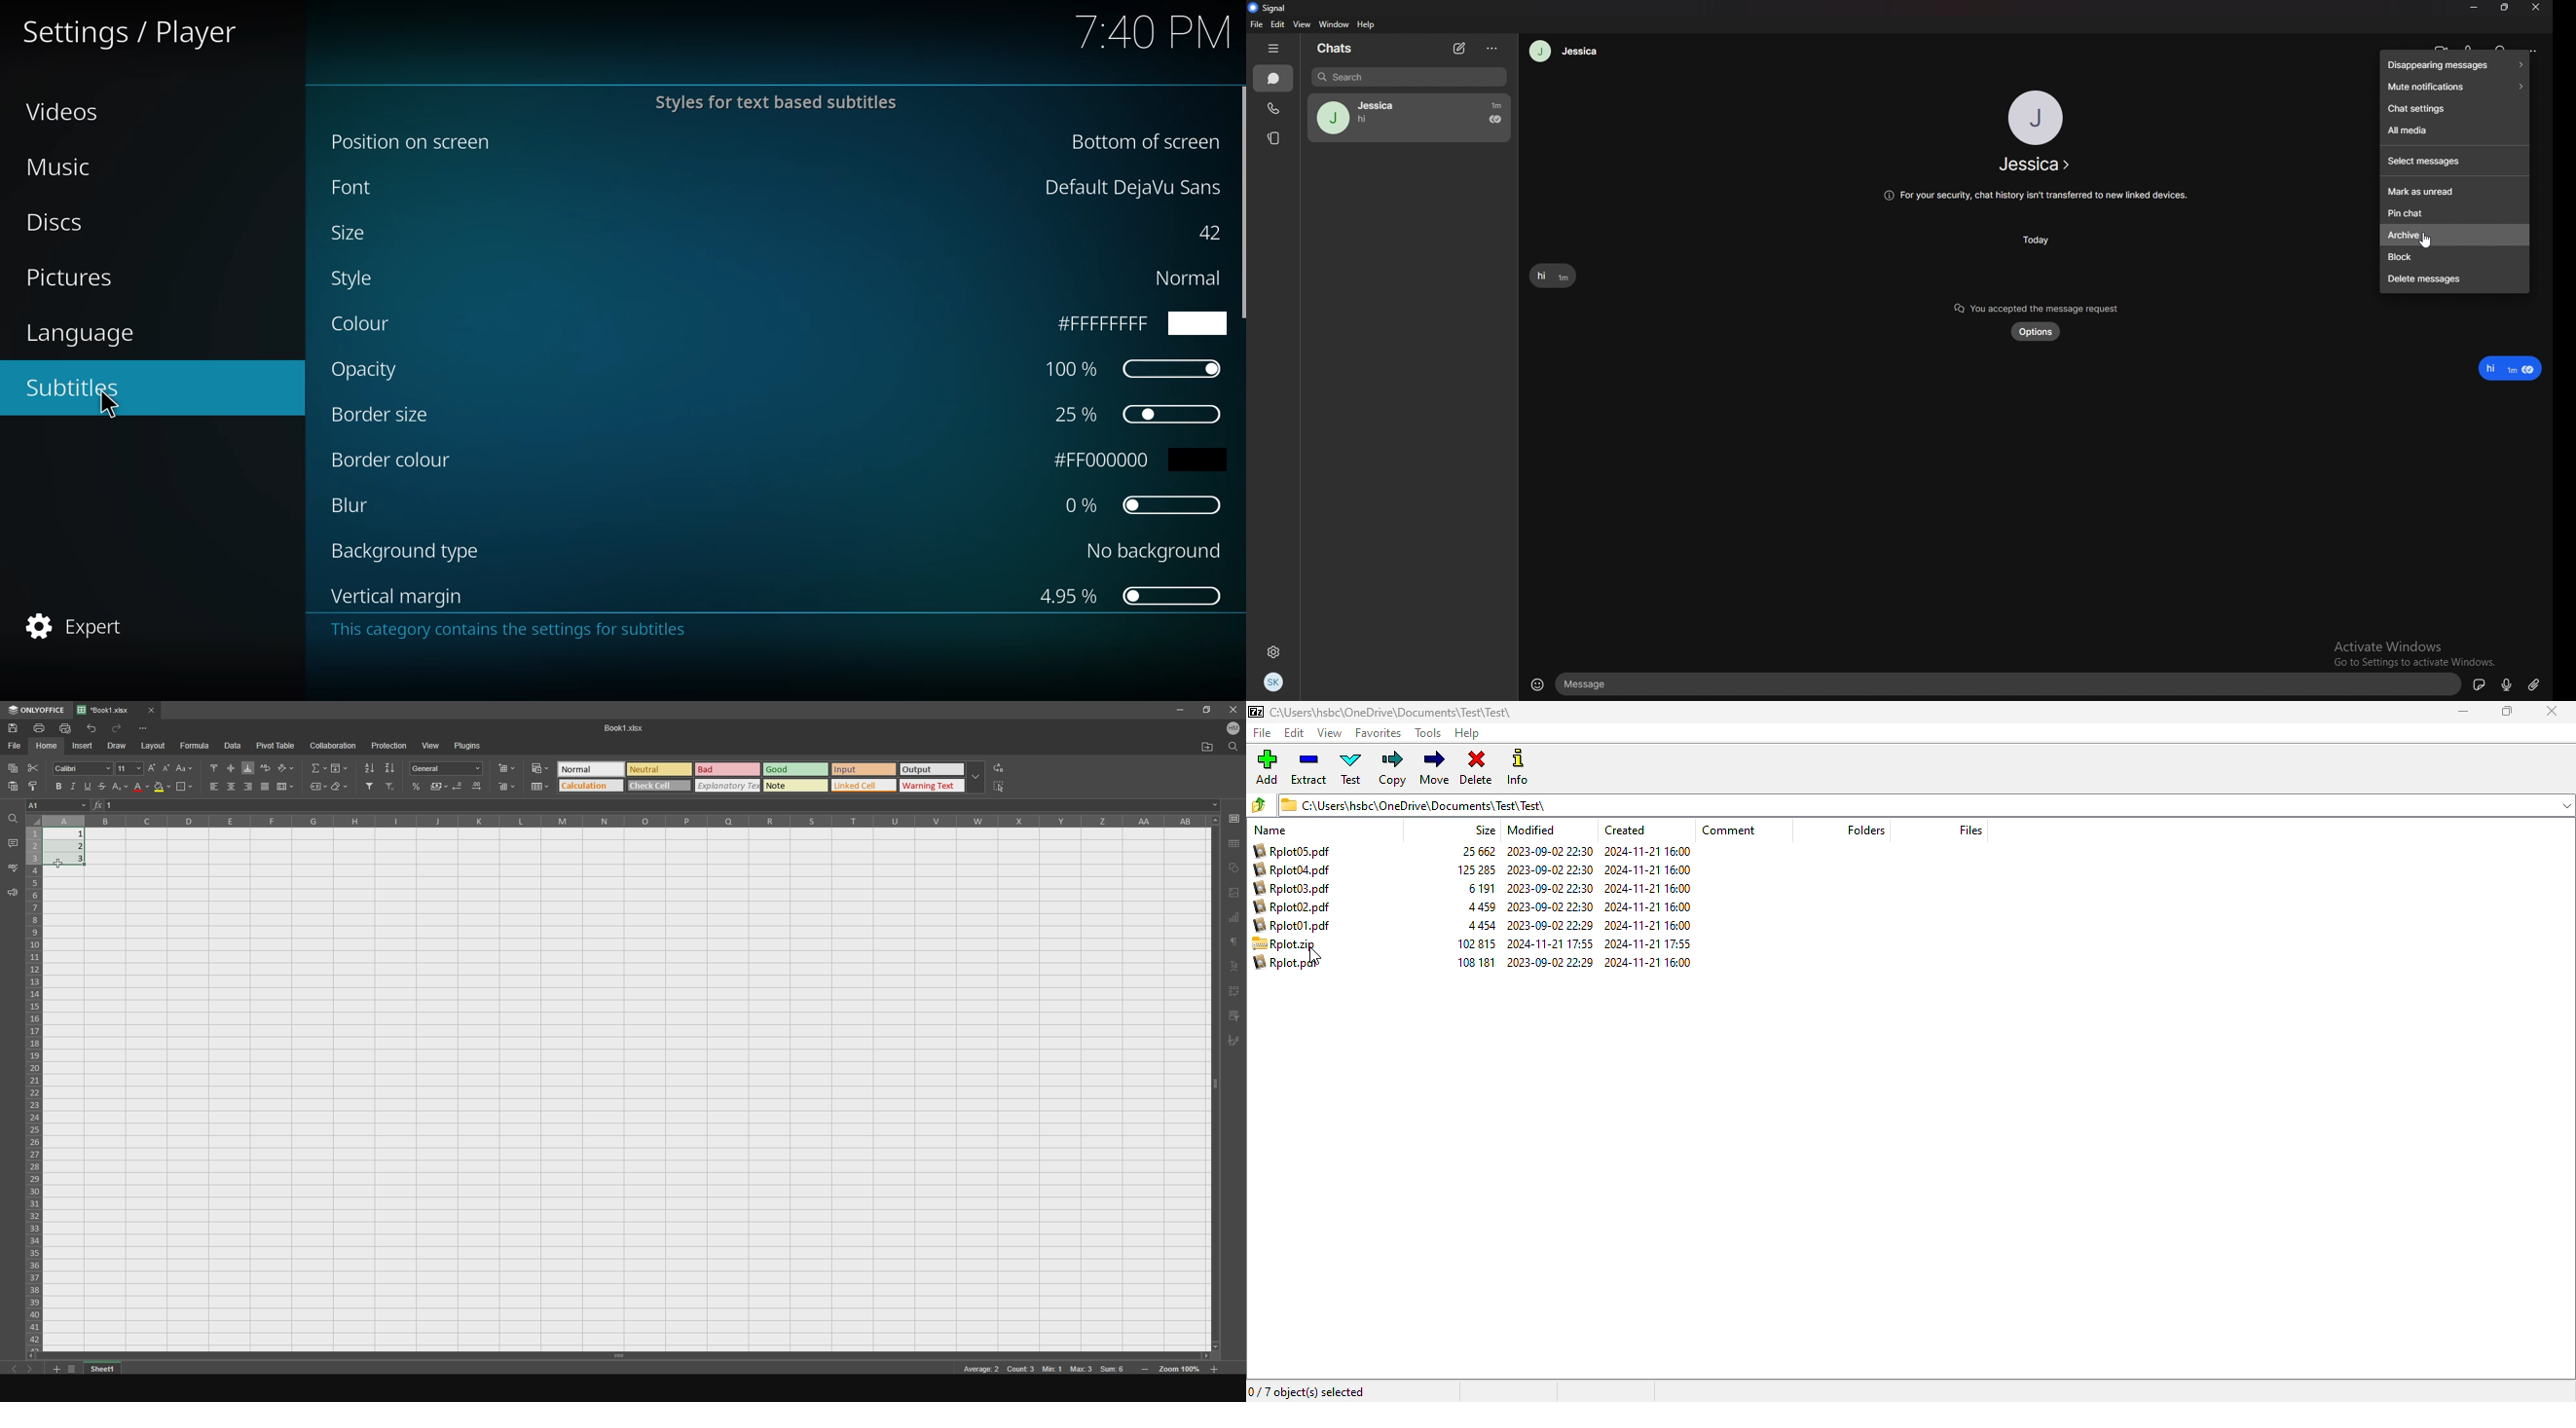  I want to click on edit, so click(1295, 733).